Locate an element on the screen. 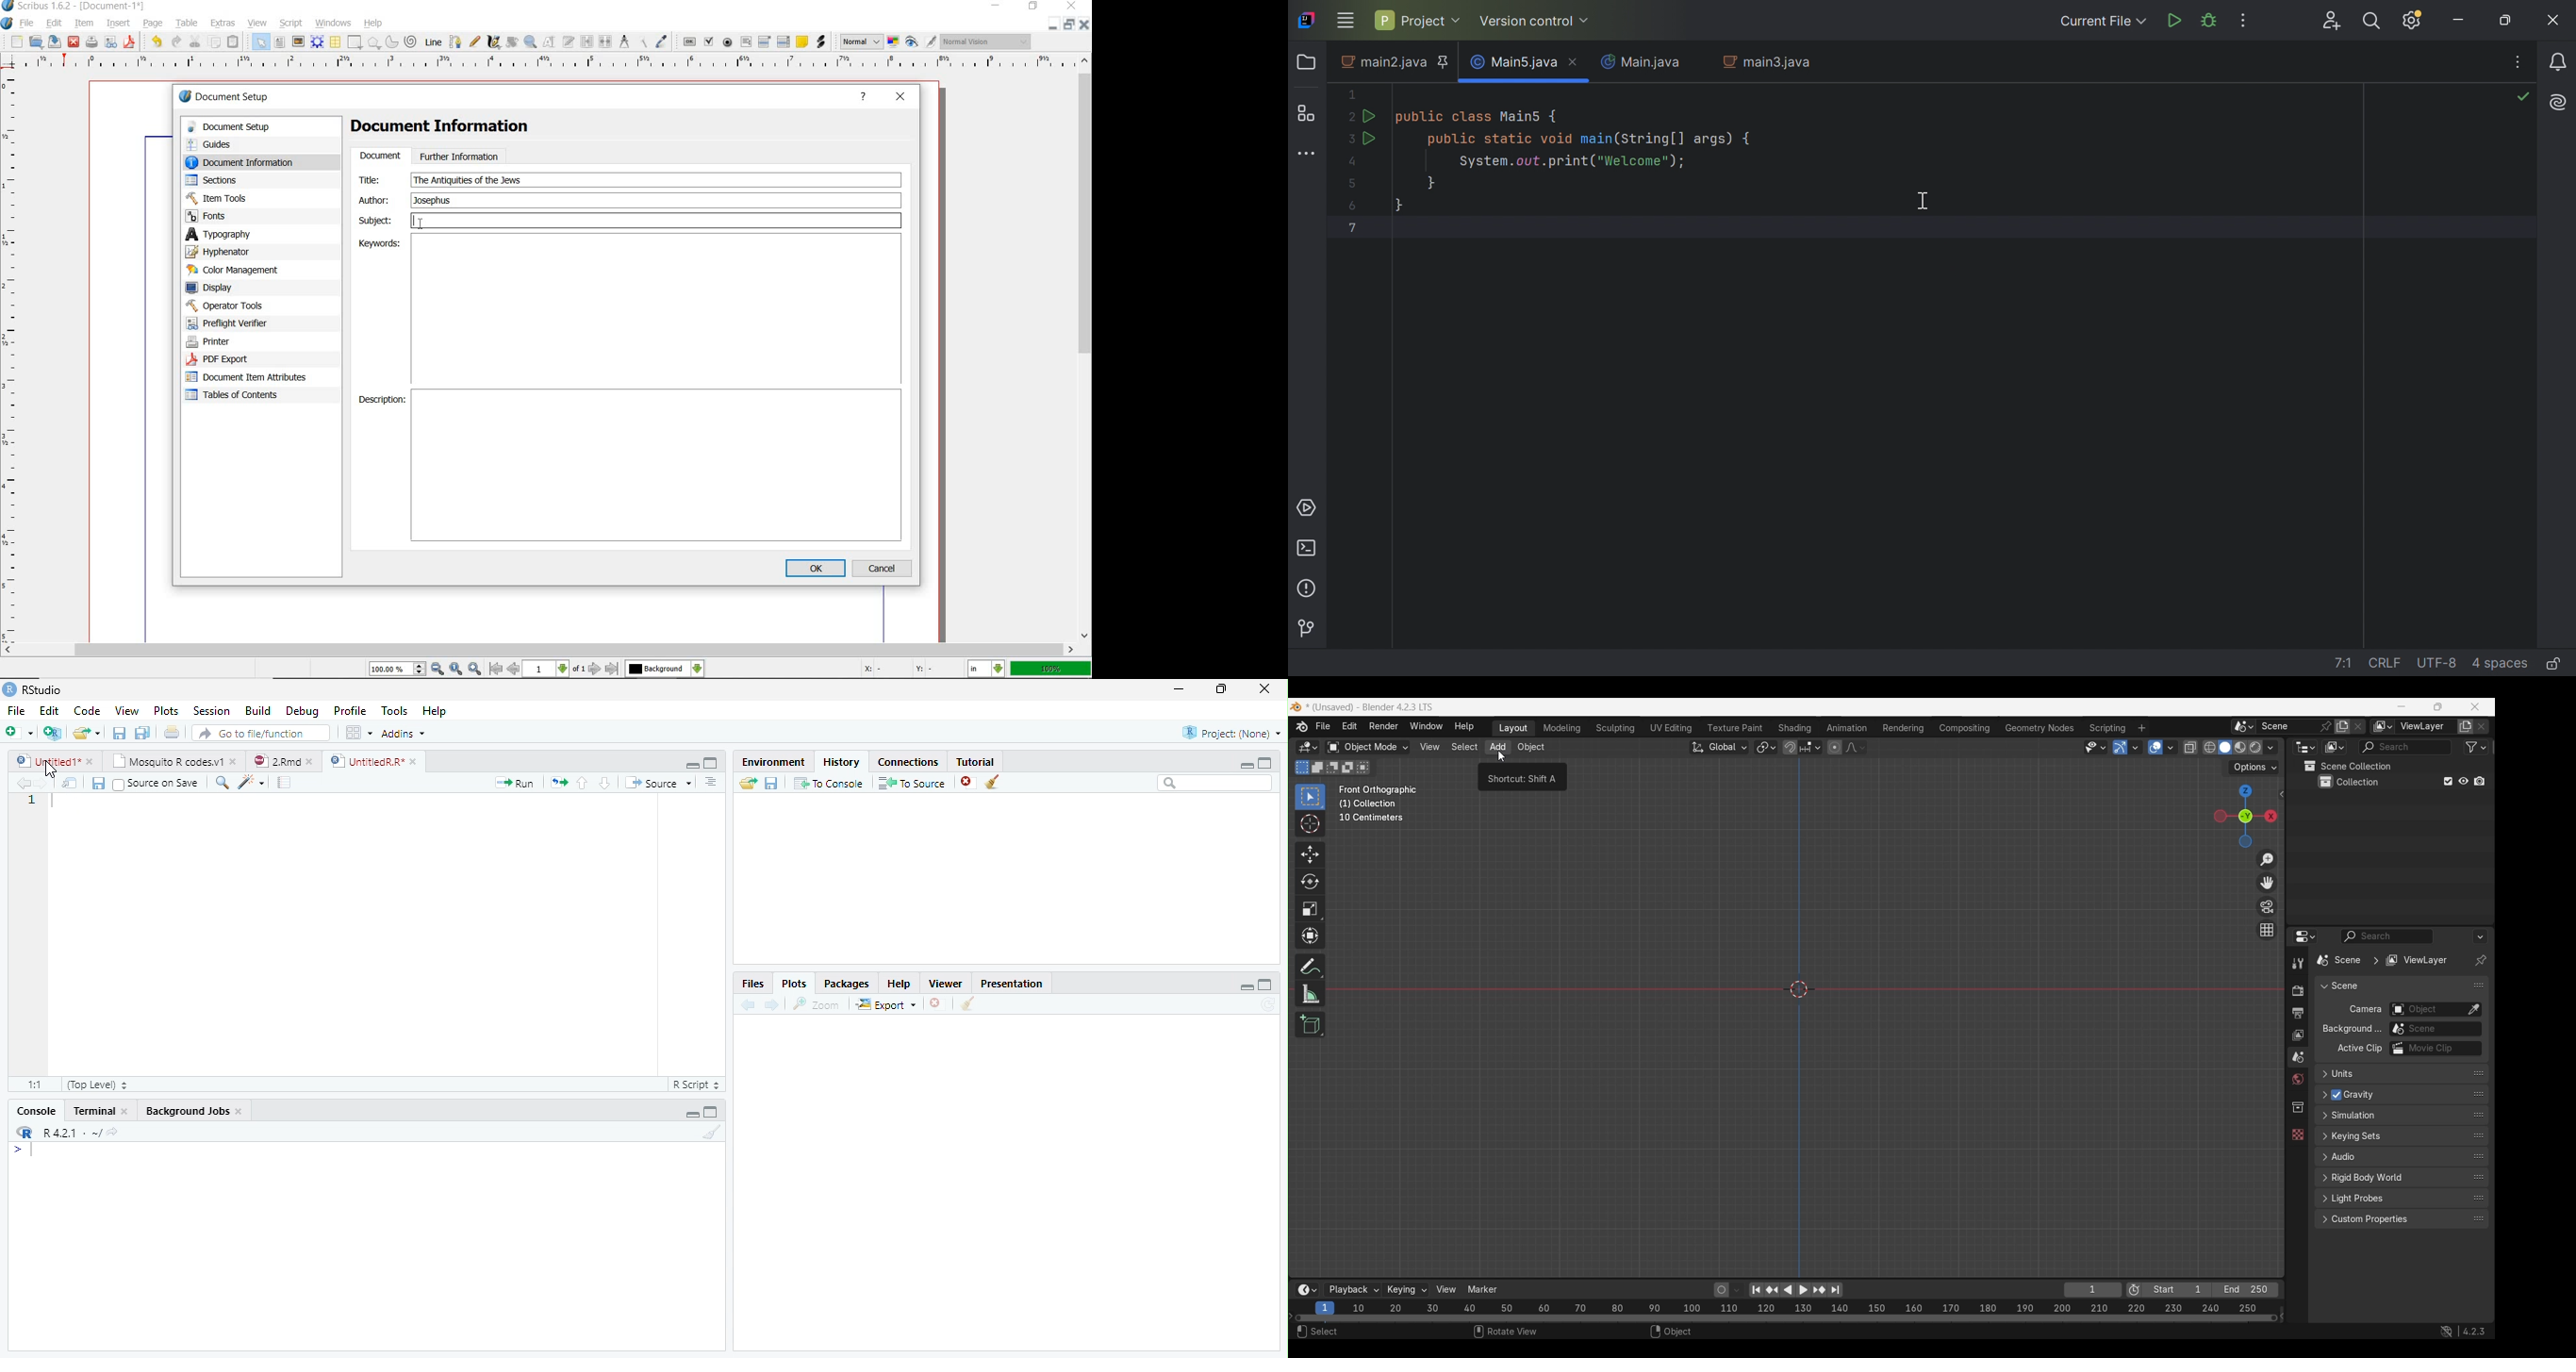 The width and height of the screenshot is (2576, 1372). shape is located at coordinates (355, 42).